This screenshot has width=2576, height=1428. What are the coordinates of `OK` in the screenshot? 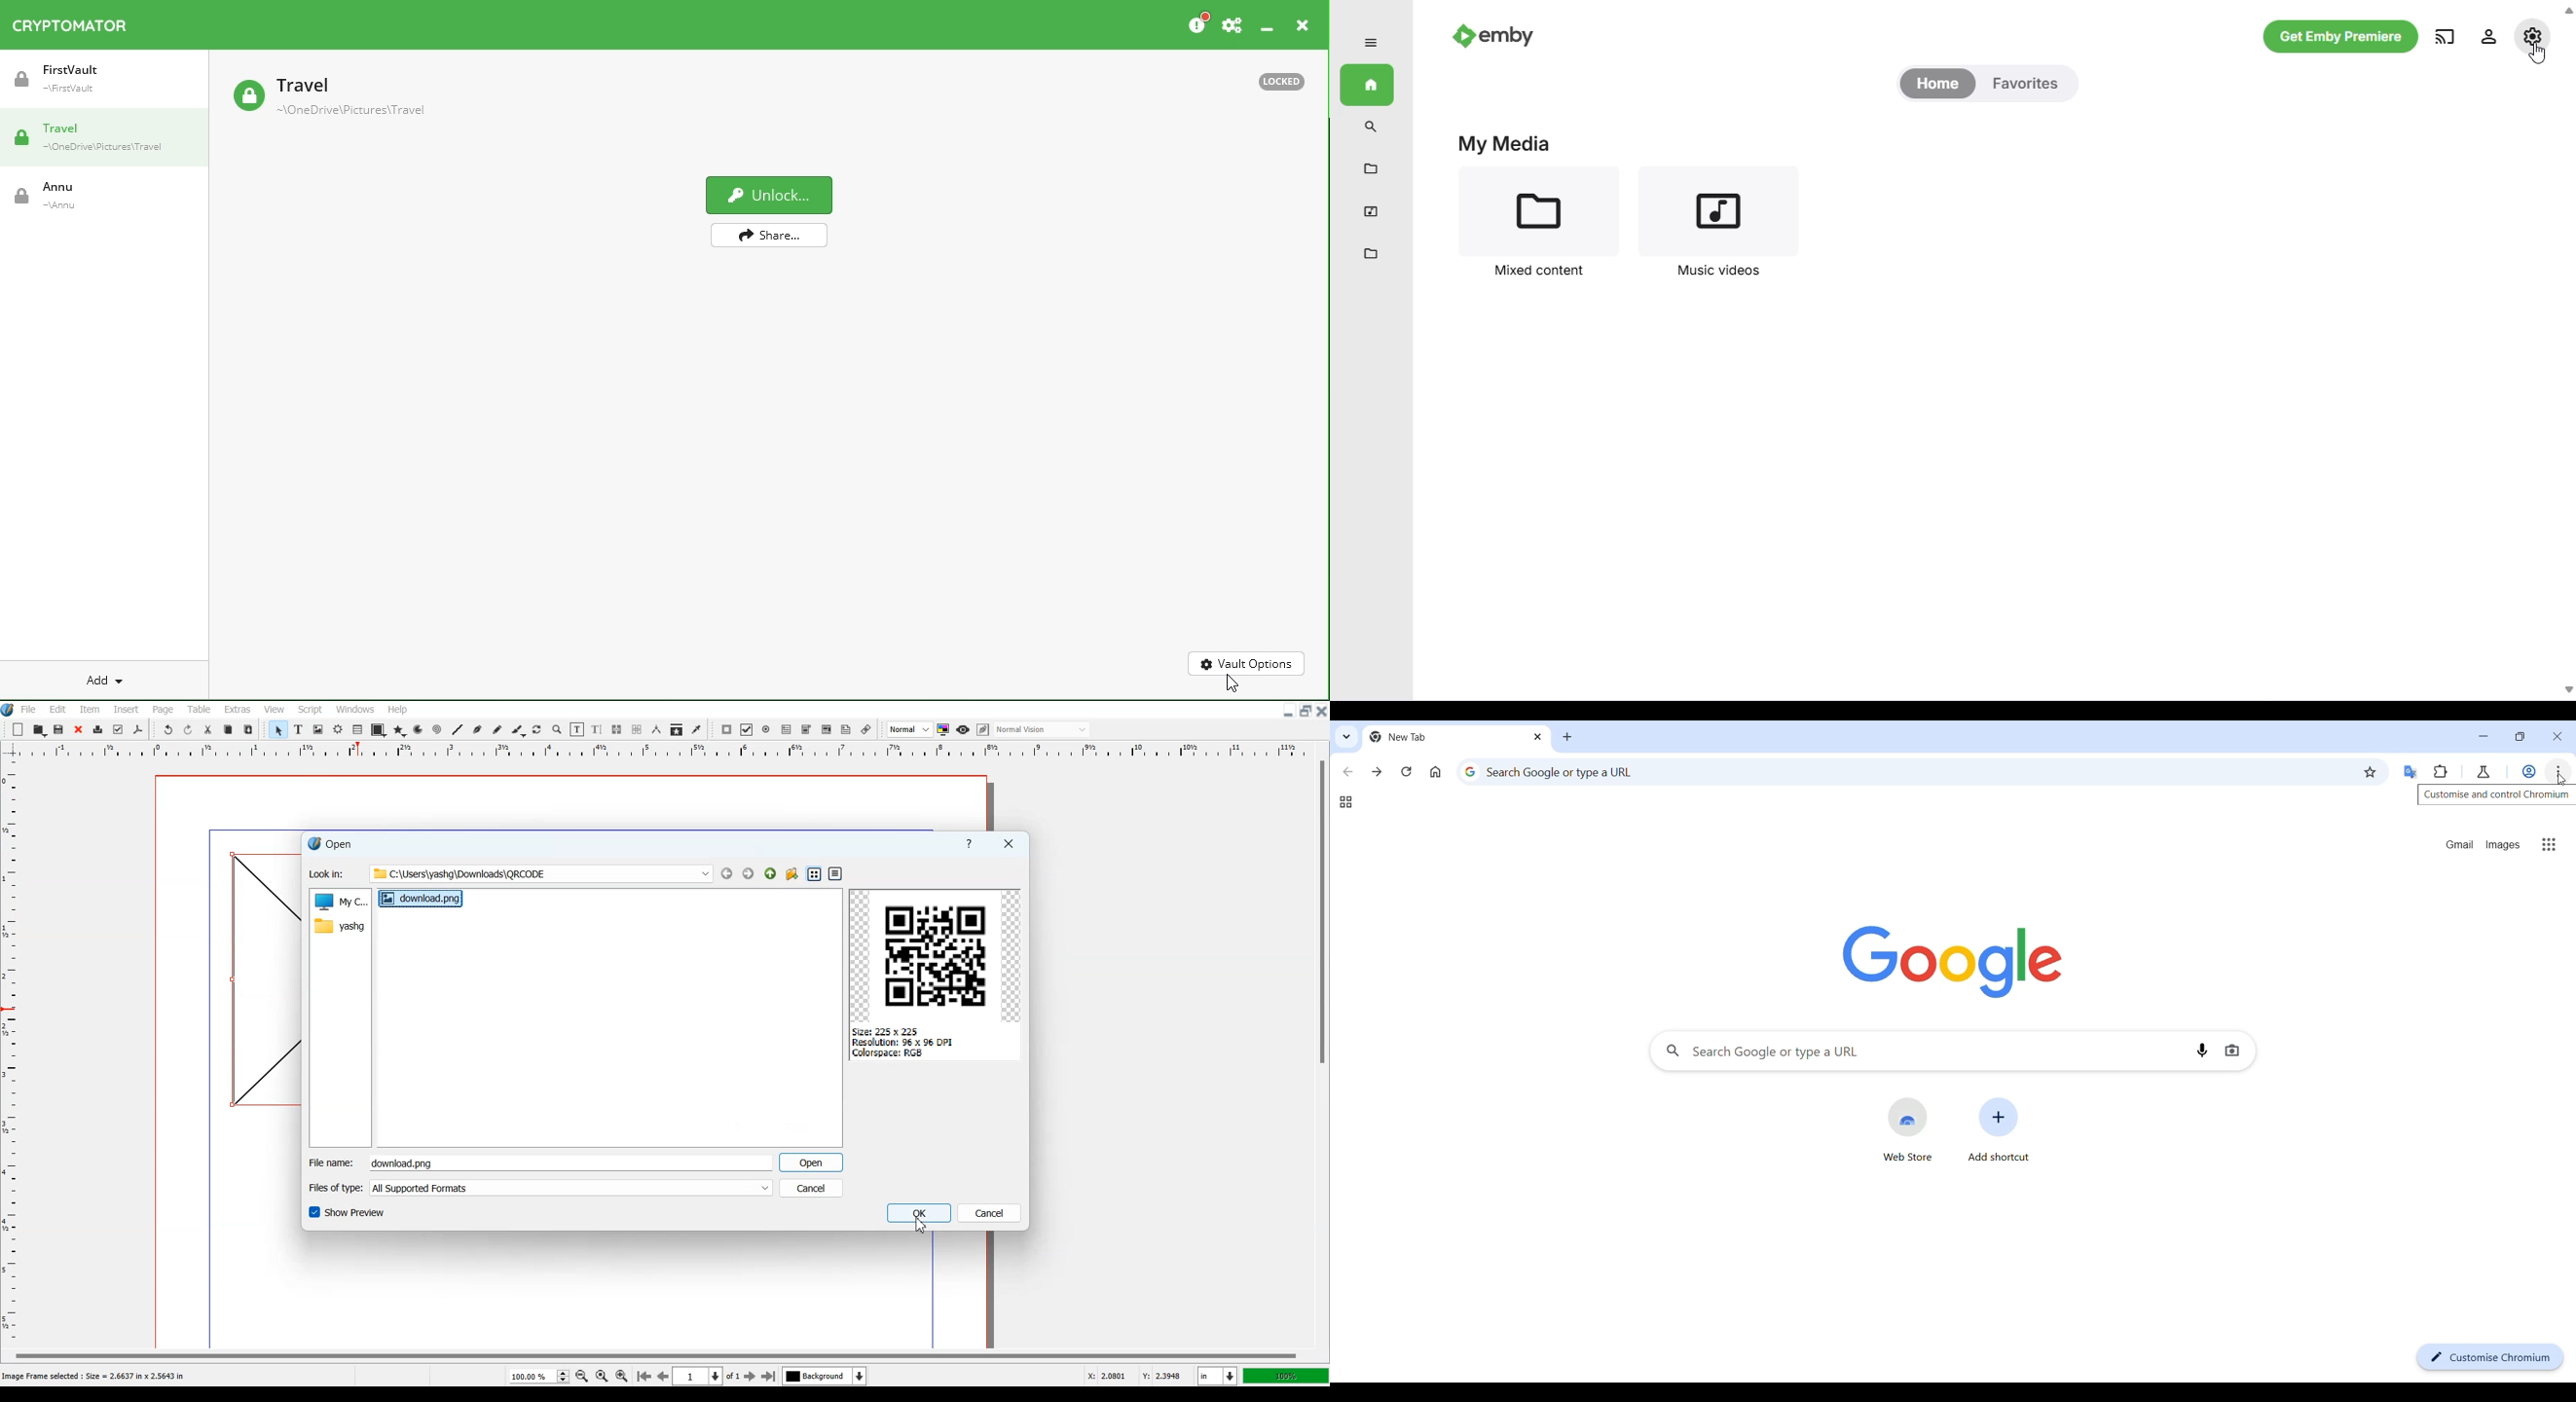 It's located at (918, 1212).